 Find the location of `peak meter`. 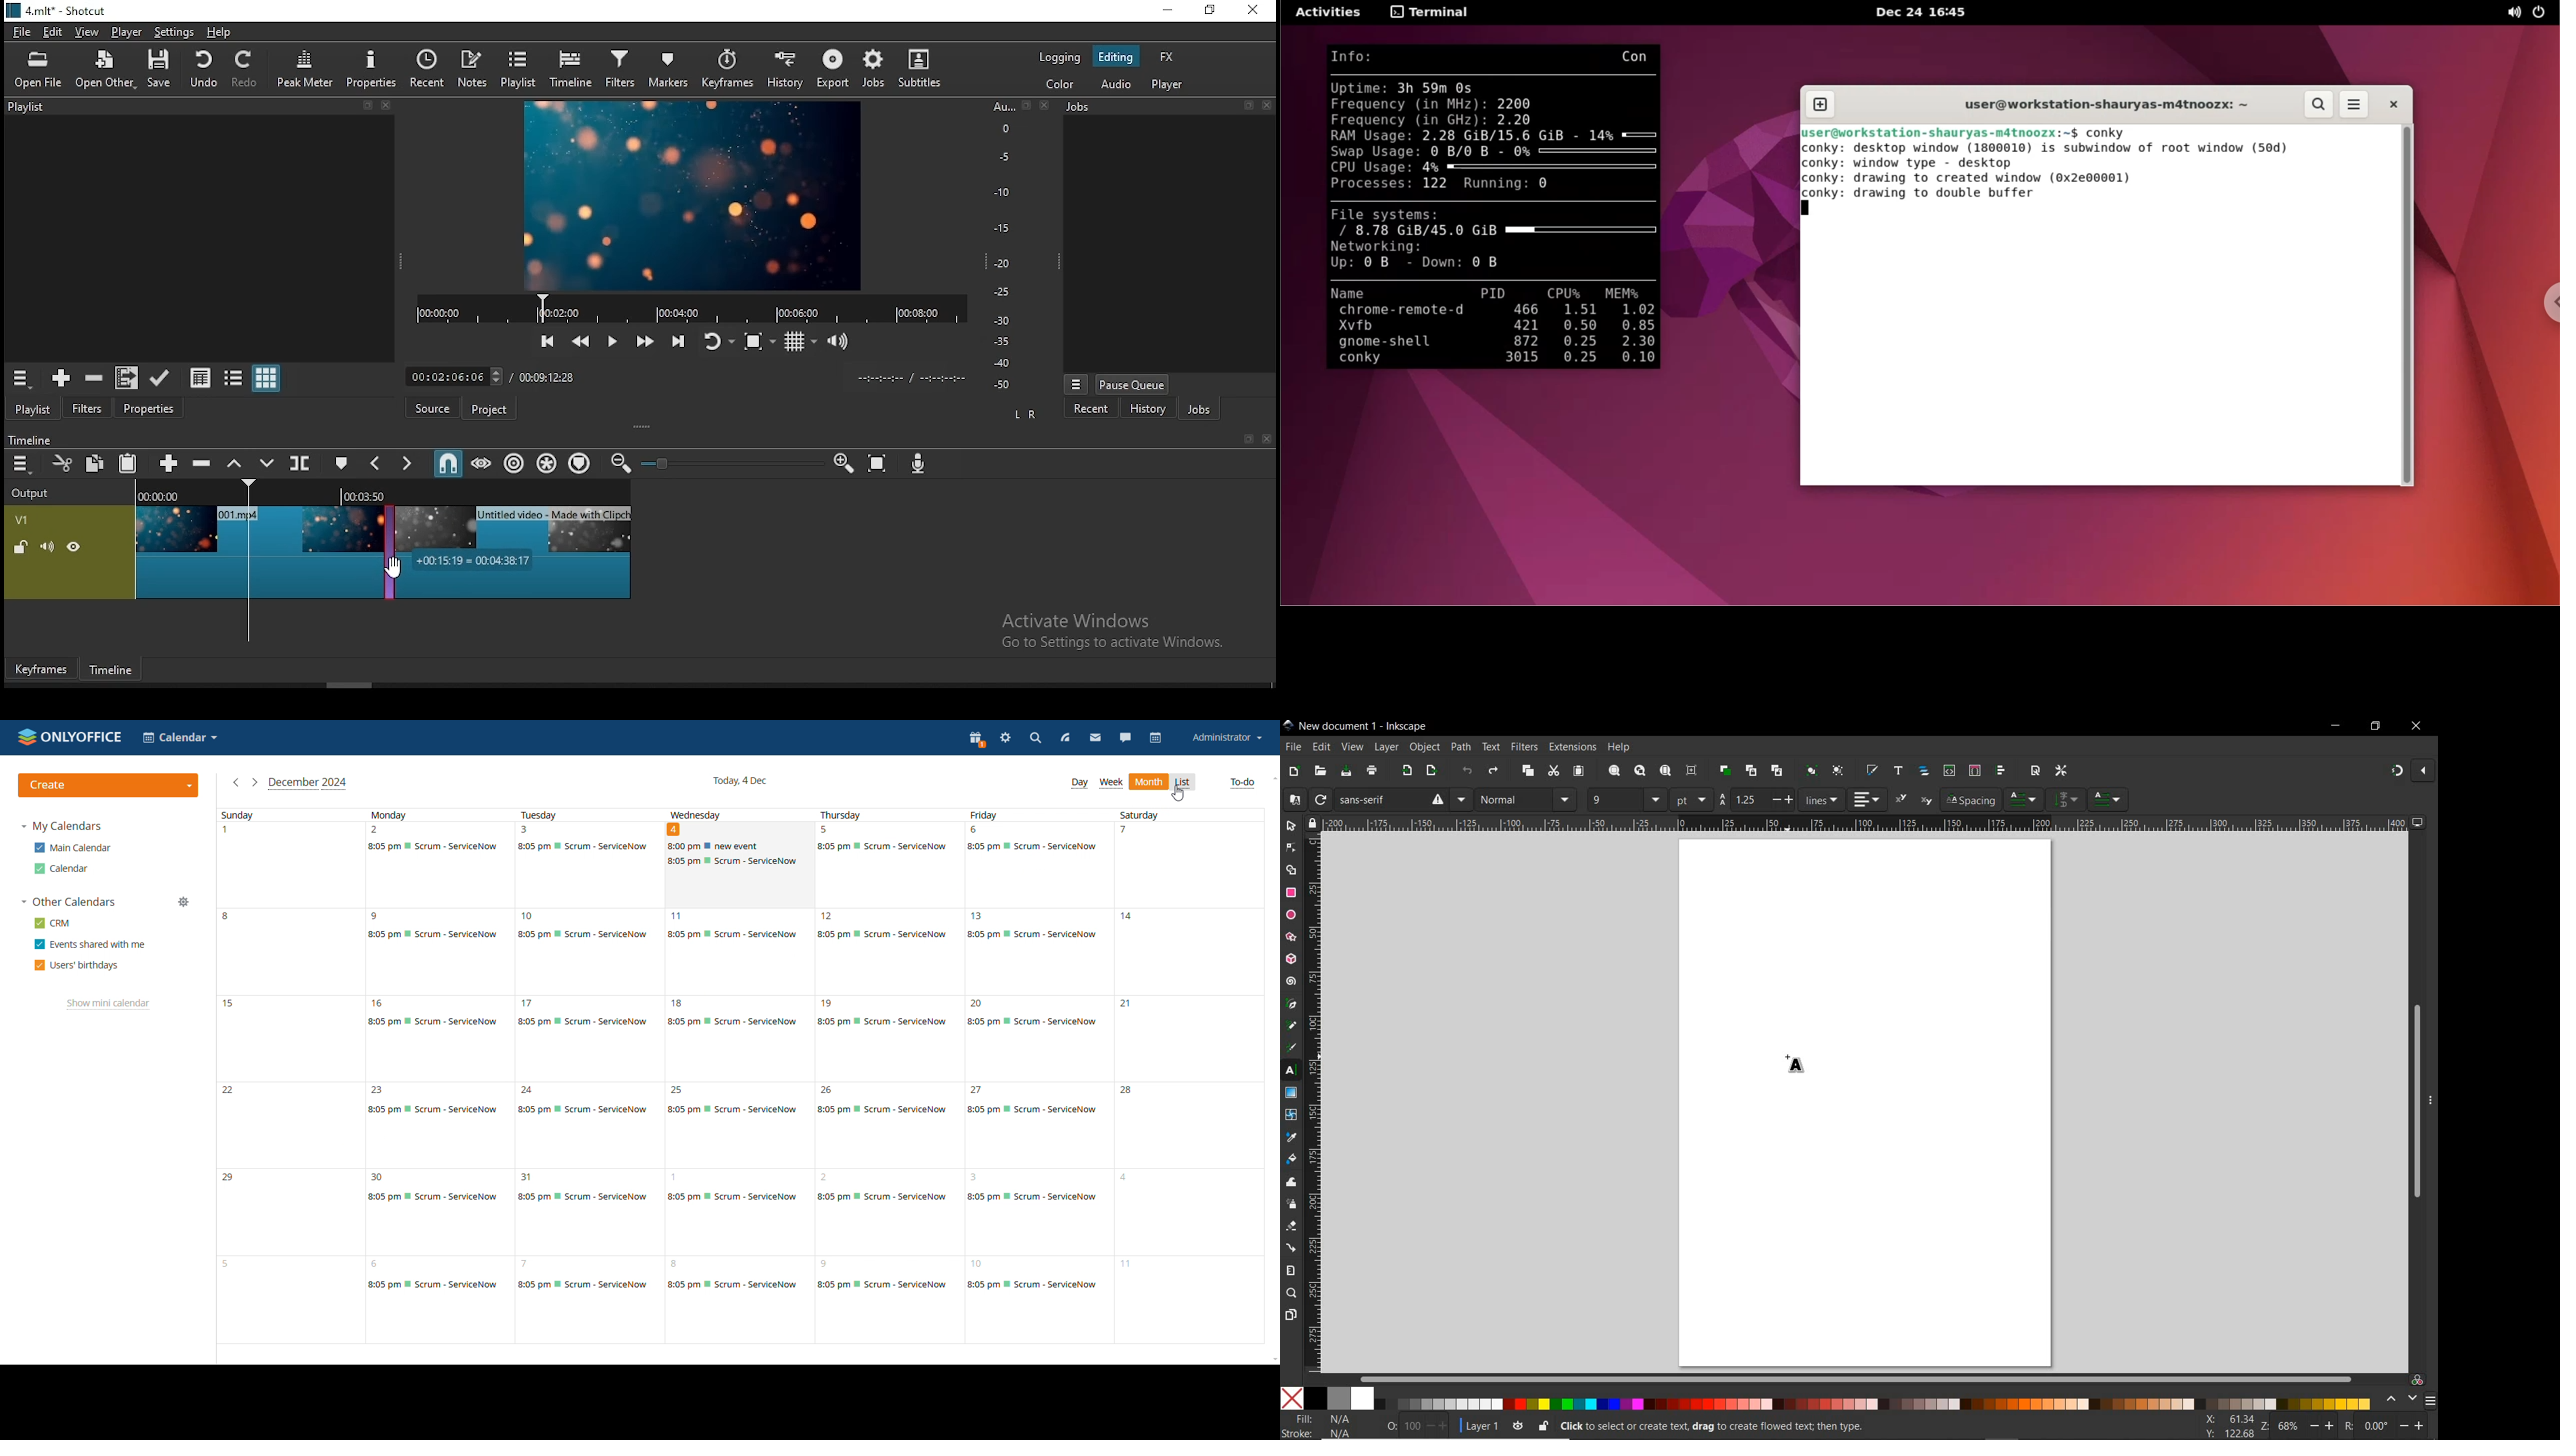

peak meter is located at coordinates (307, 68).